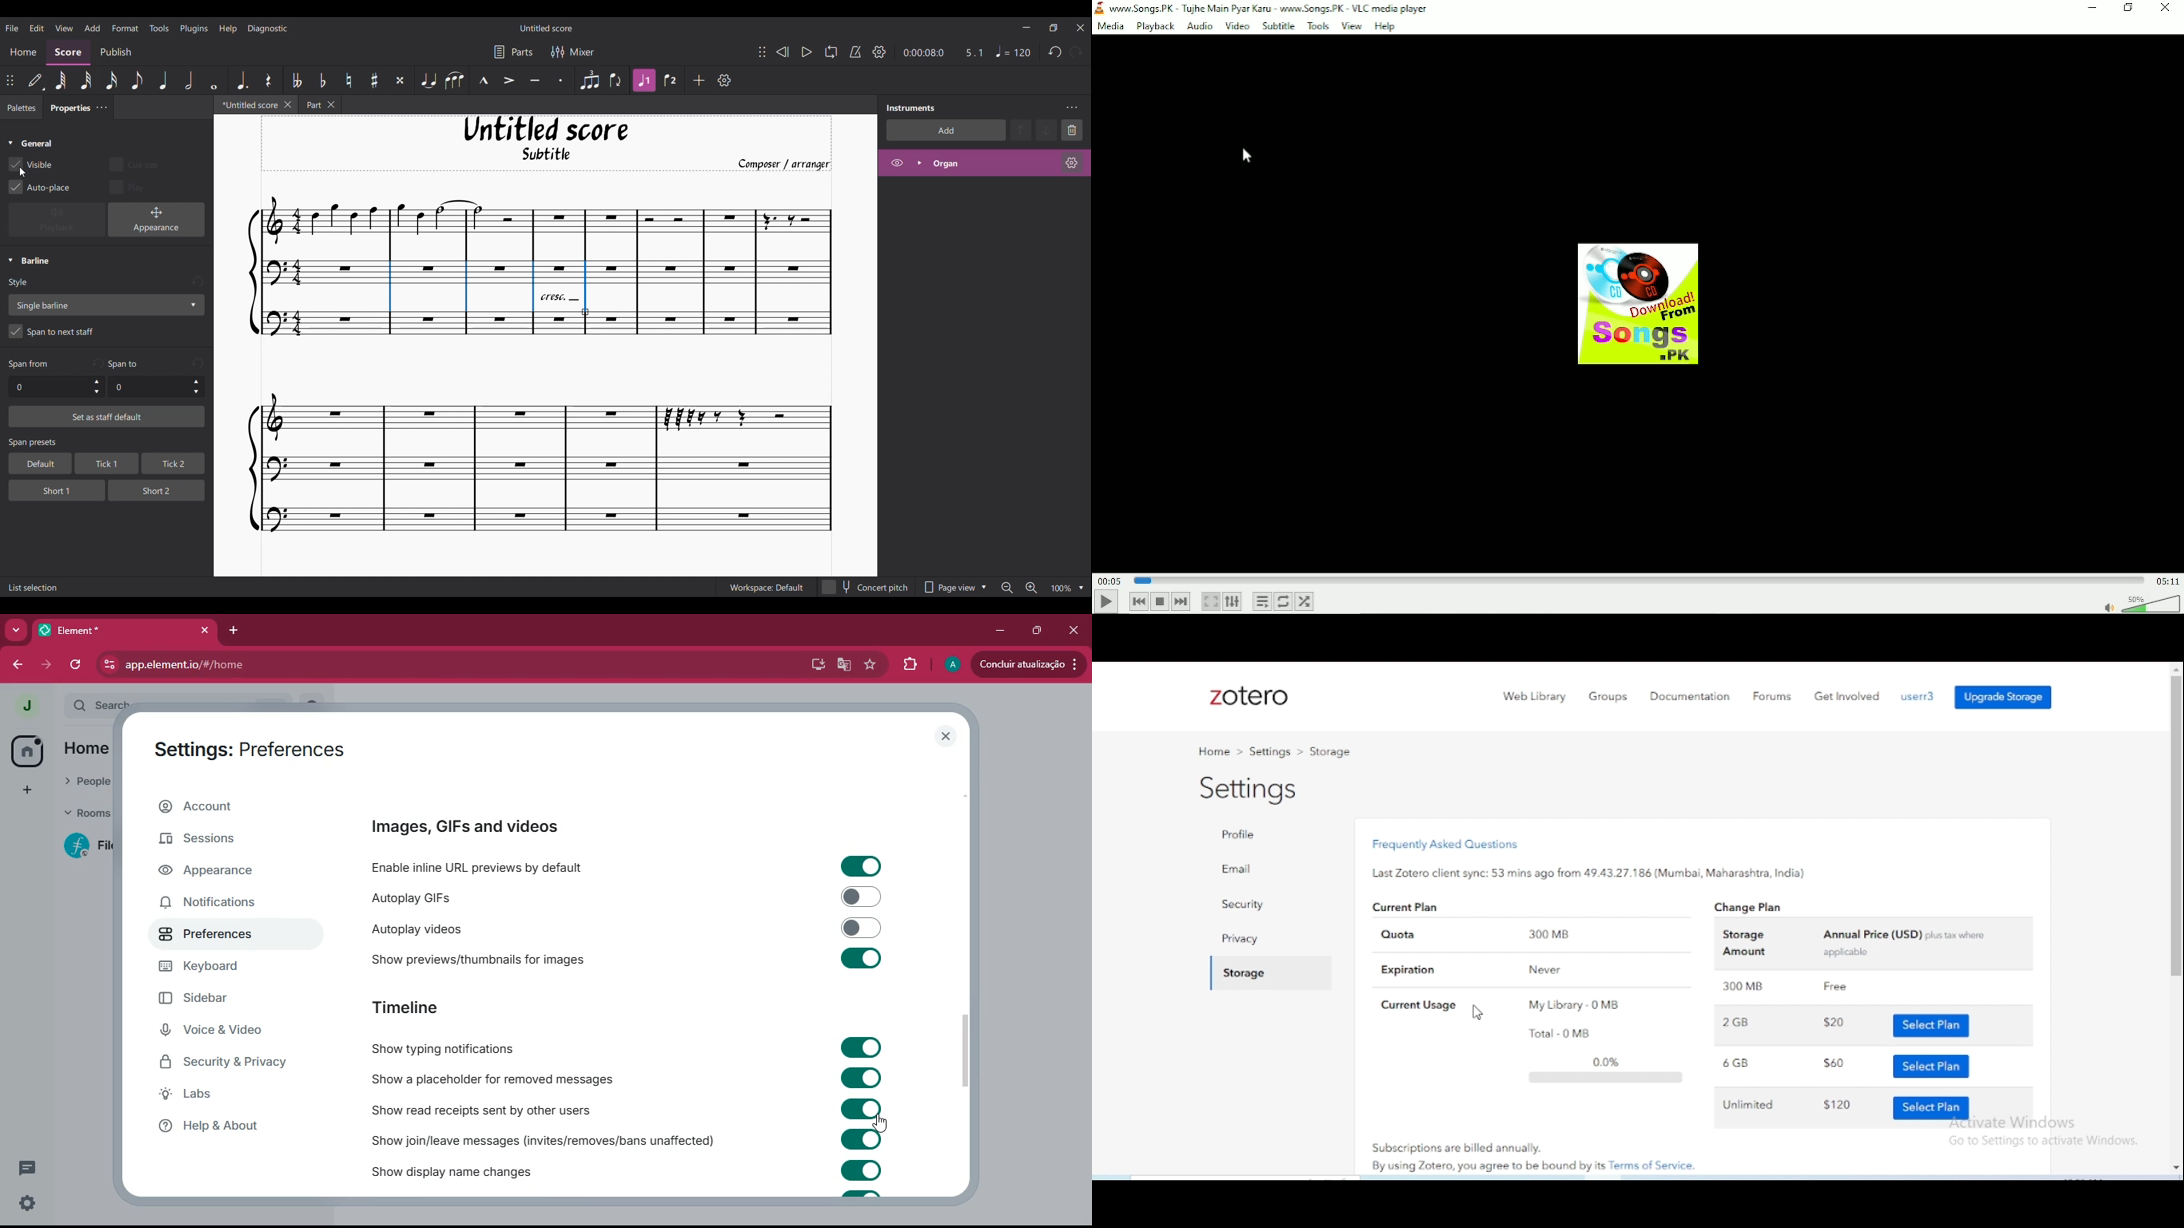 This screenshot has width=2184, height=1232. Describe the element at coordinates (1409, 970) in the screenshot. I see `expiration` at that location.